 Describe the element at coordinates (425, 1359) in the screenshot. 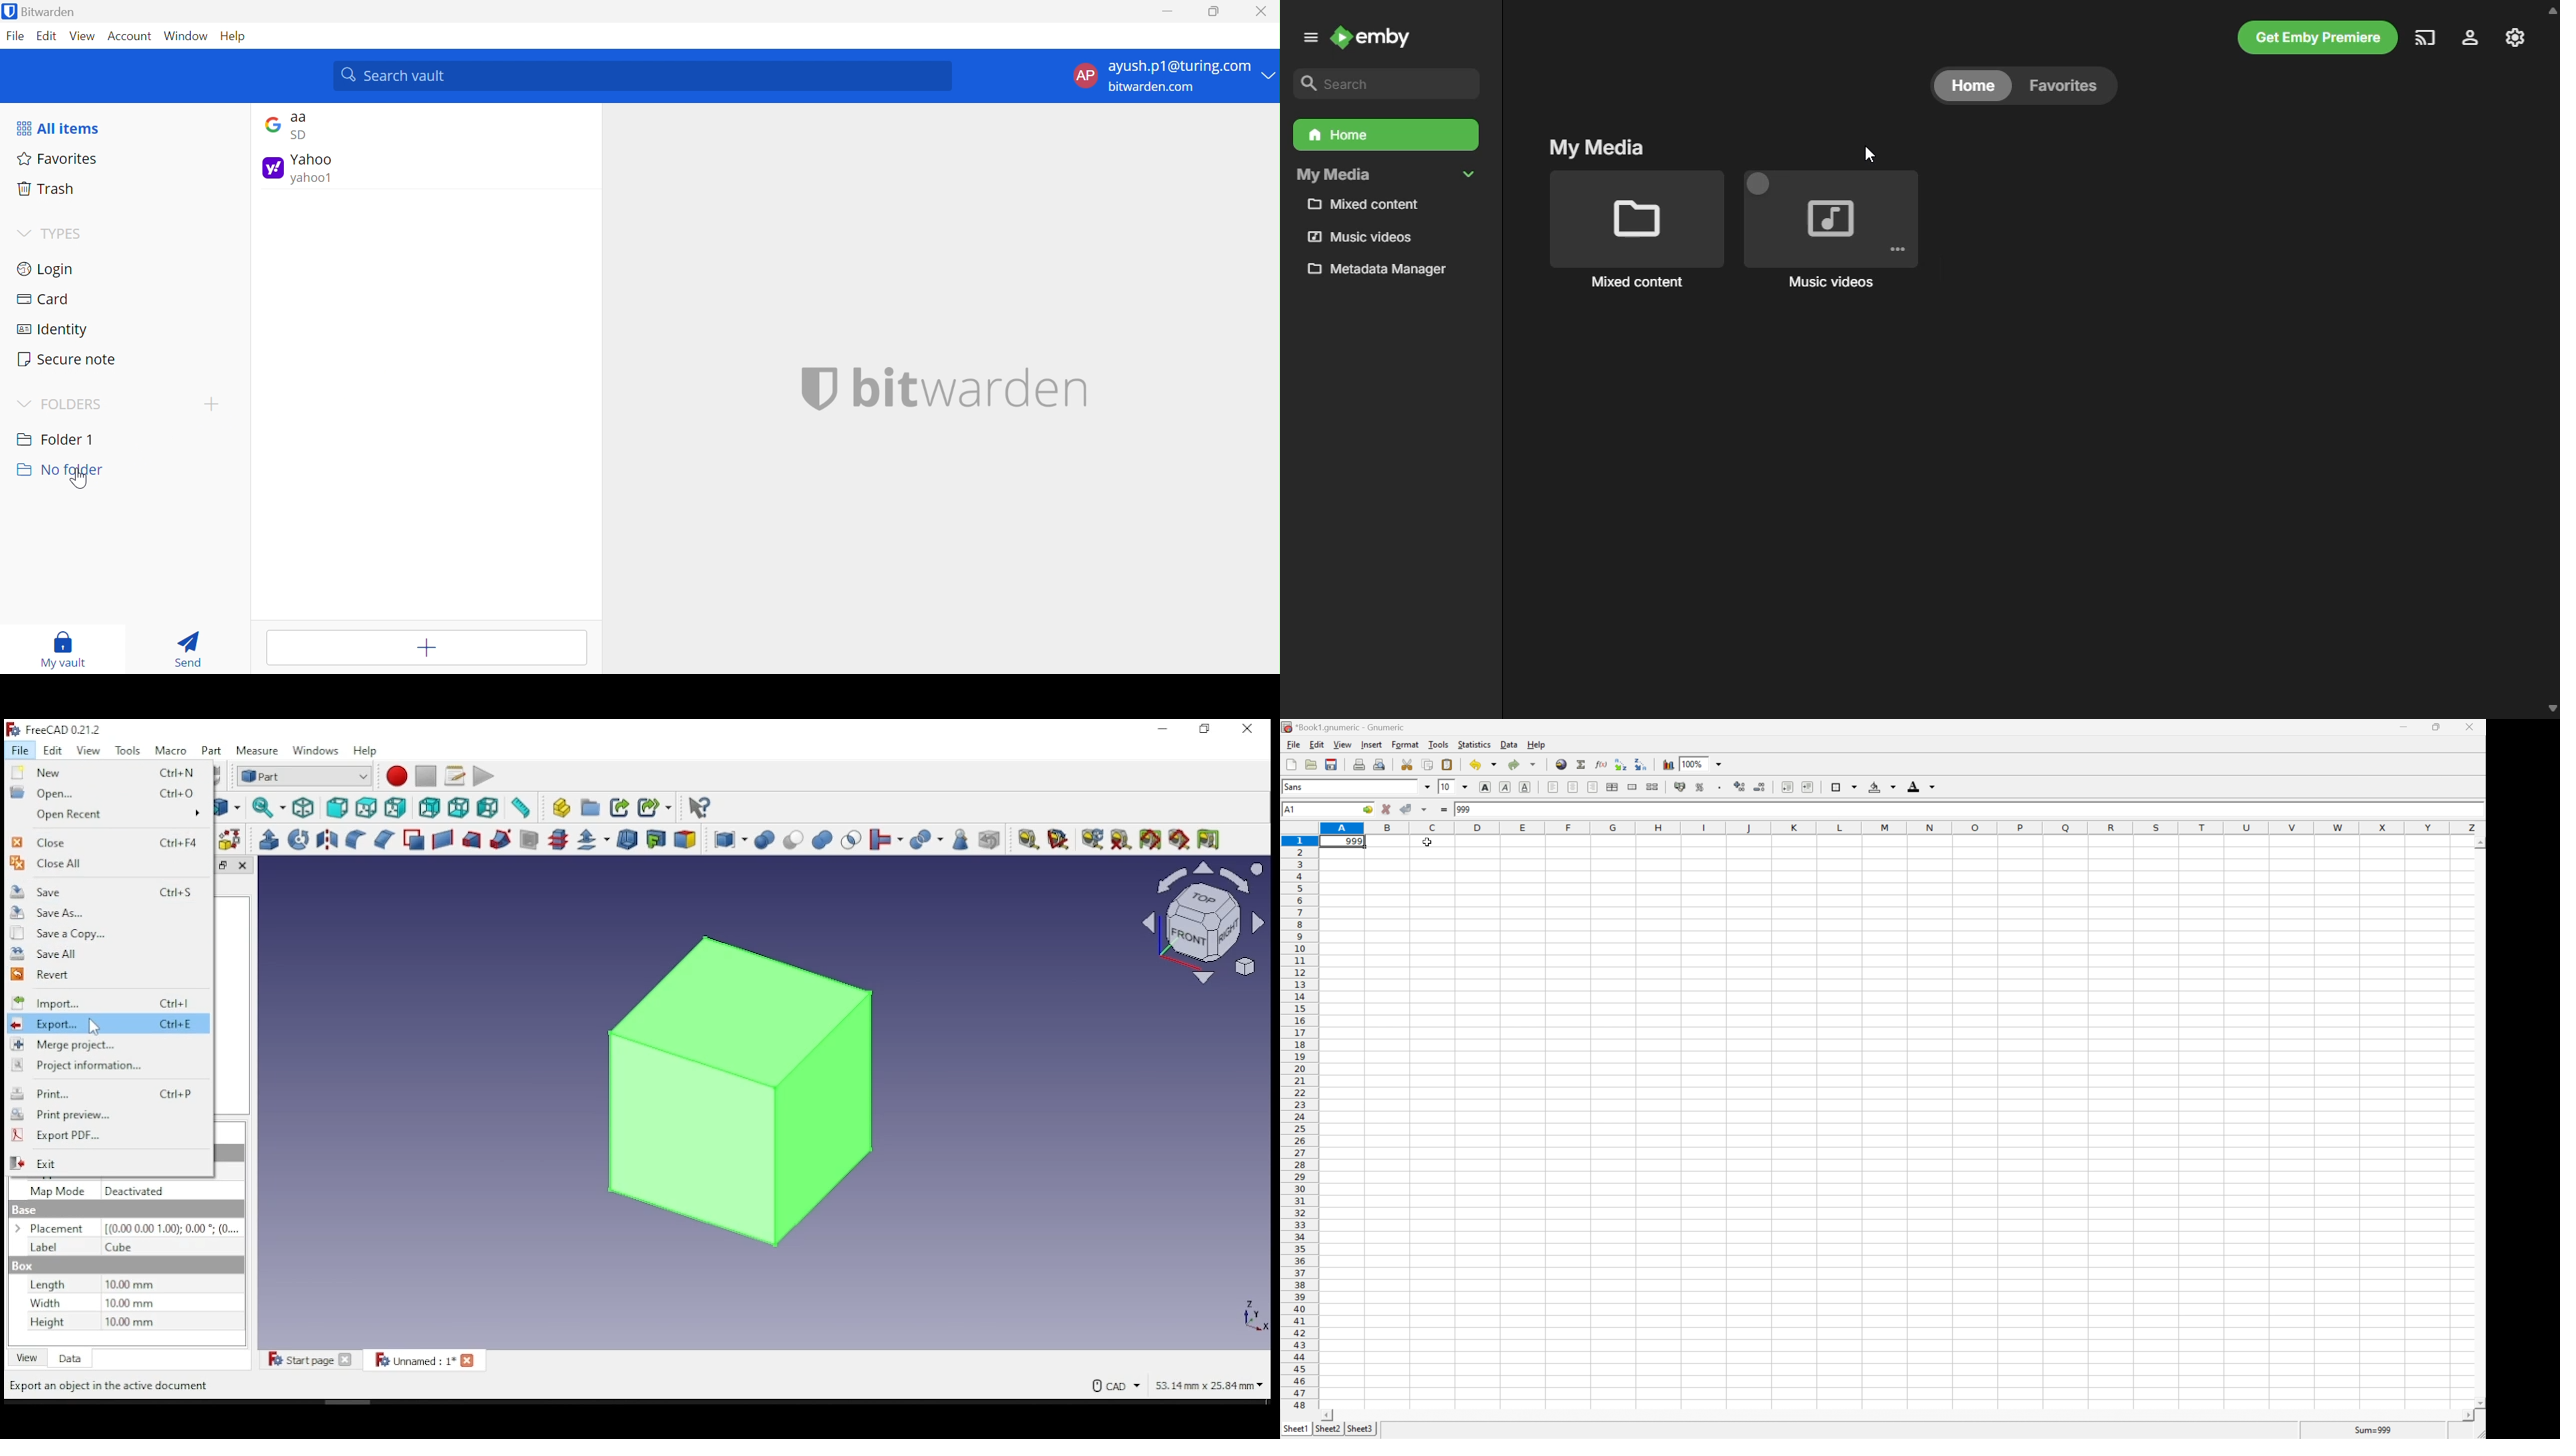

I see `unnamed: 1` at that location.